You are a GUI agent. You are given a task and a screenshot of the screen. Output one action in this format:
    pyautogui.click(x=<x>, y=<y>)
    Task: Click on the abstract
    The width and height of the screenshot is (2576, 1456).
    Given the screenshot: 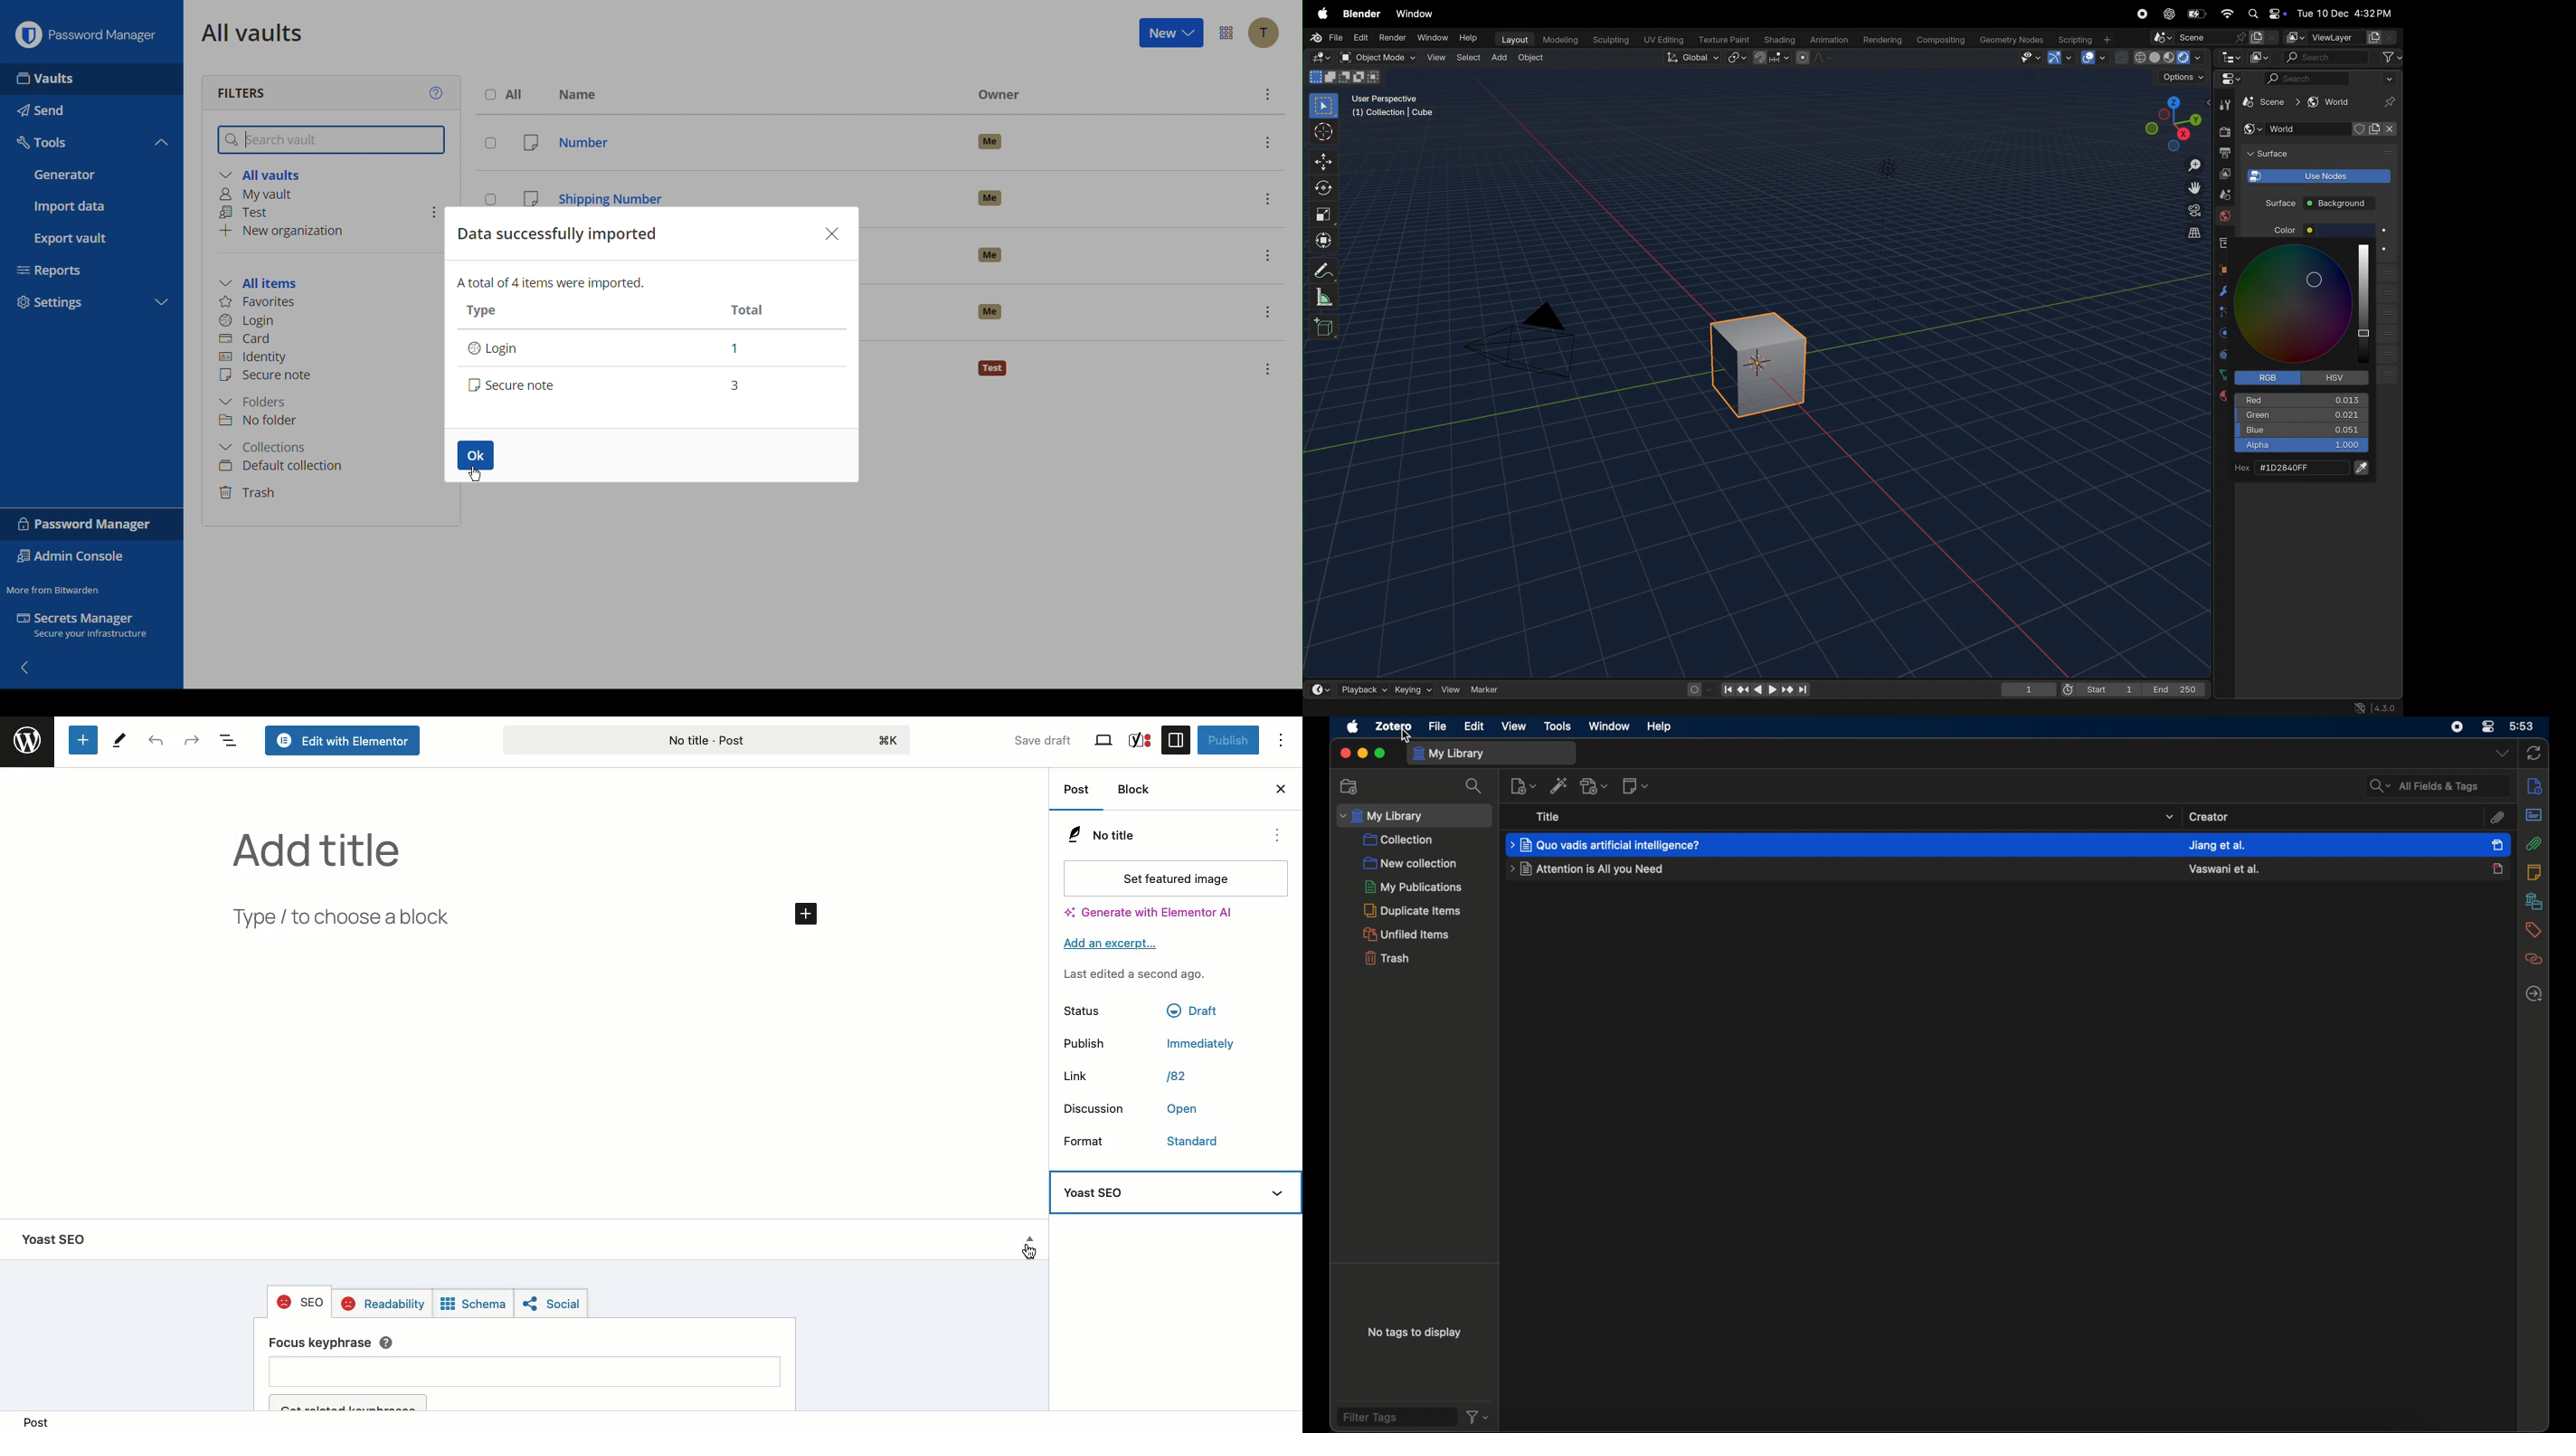 What is the action you would take?
    pyautogui.click(x=2534, y=815)
    